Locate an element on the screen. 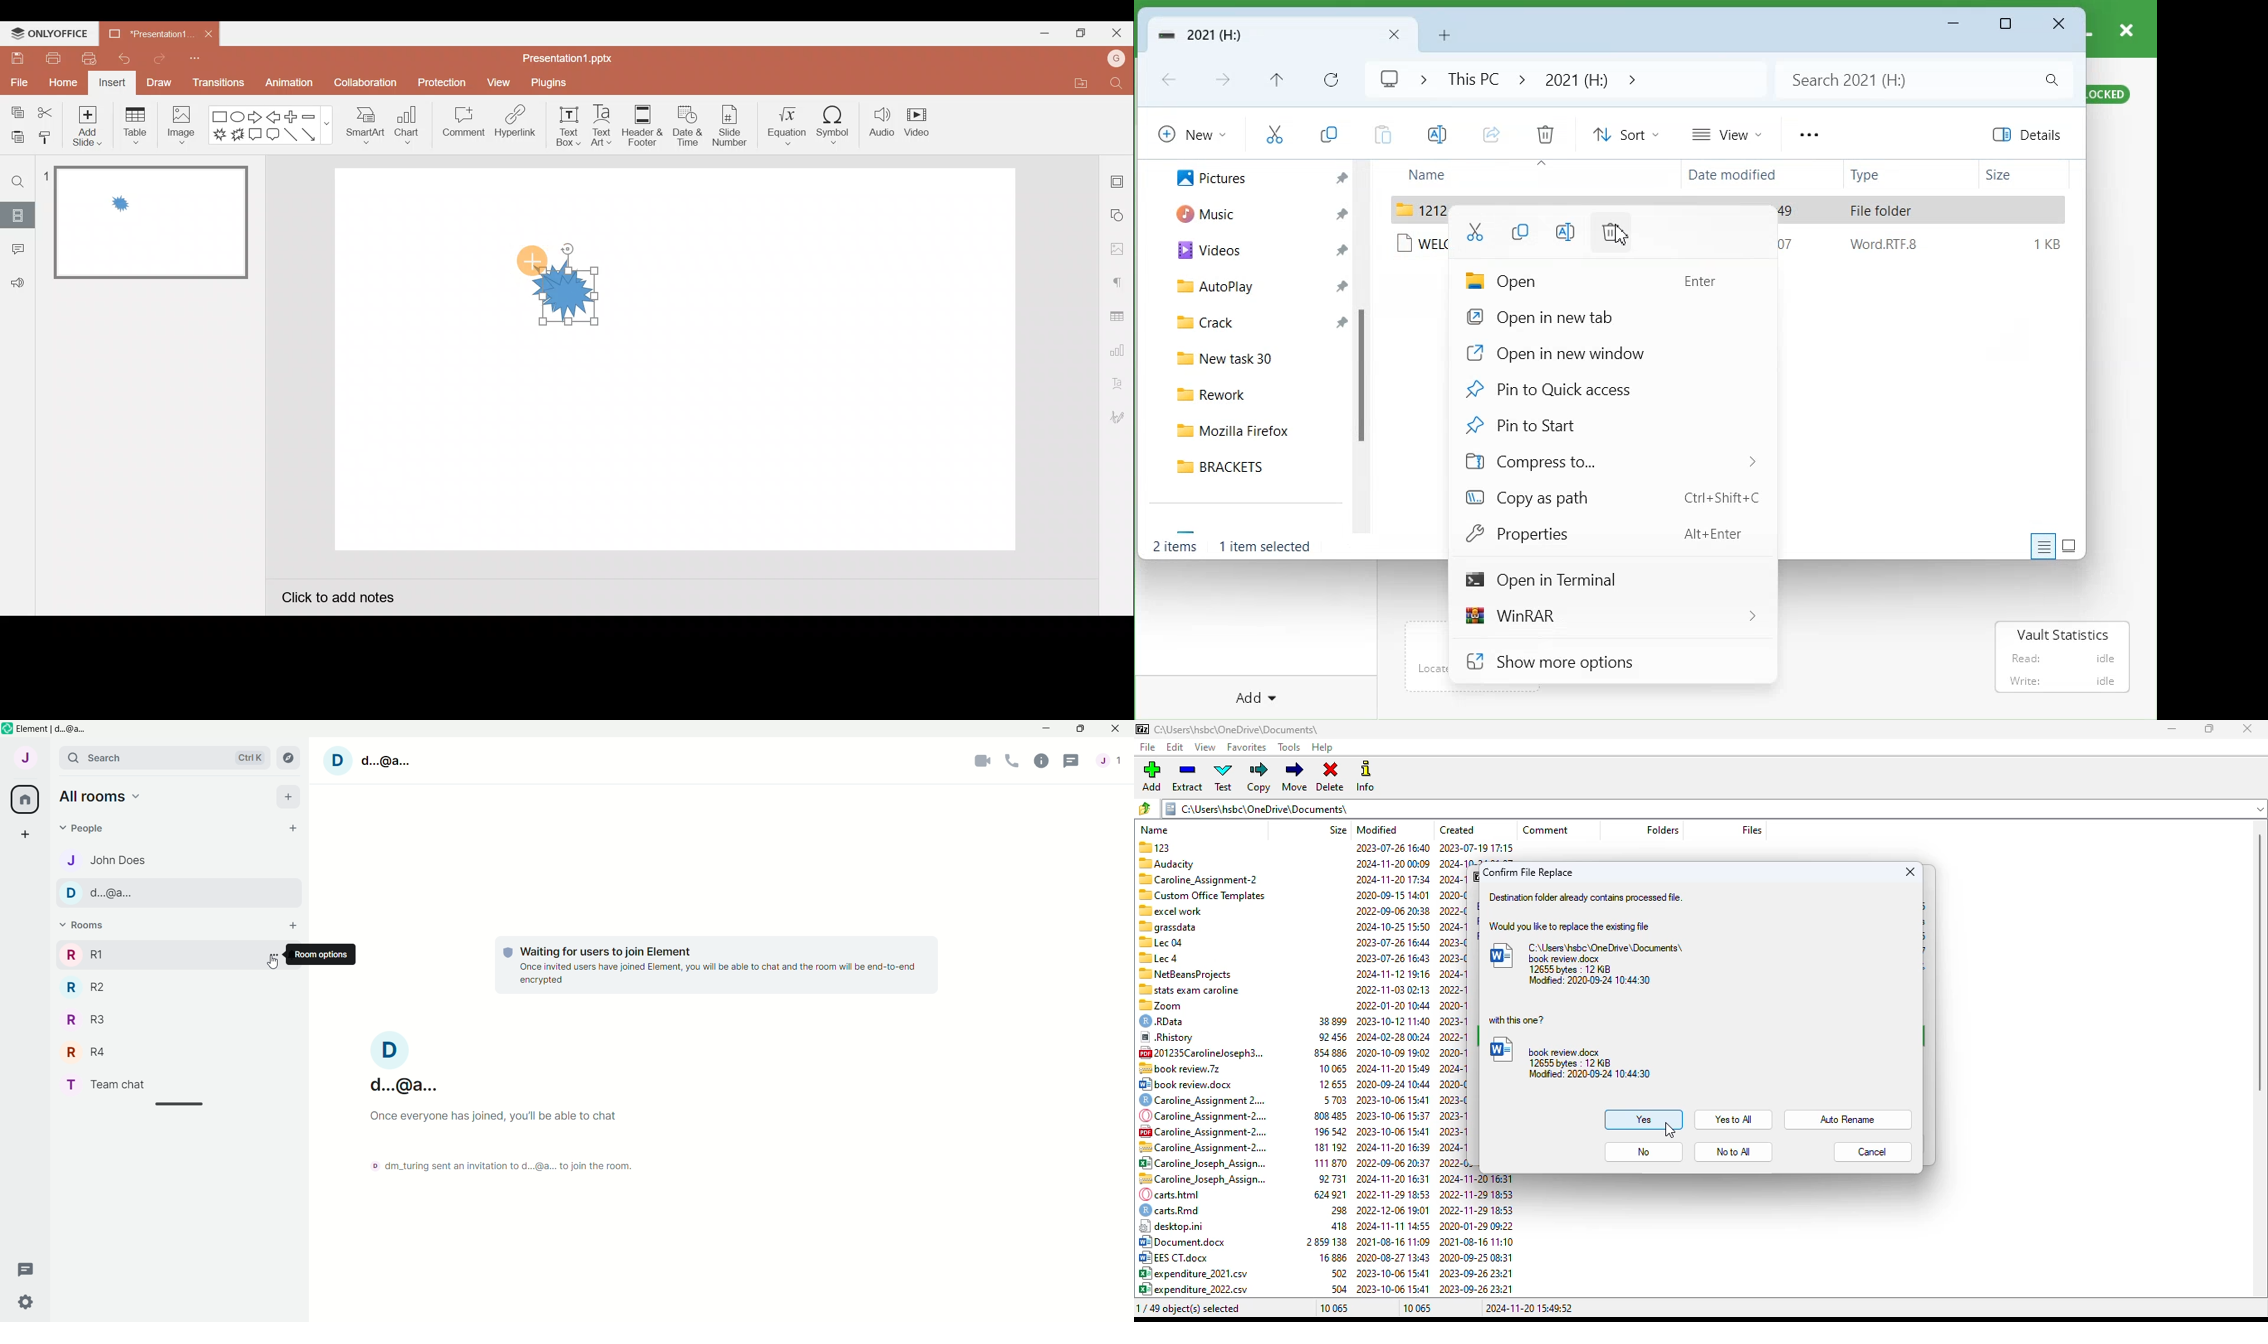 The height and width of the screenshot is (1344, 2268). Minimize is located at coordinates (1048, 729).